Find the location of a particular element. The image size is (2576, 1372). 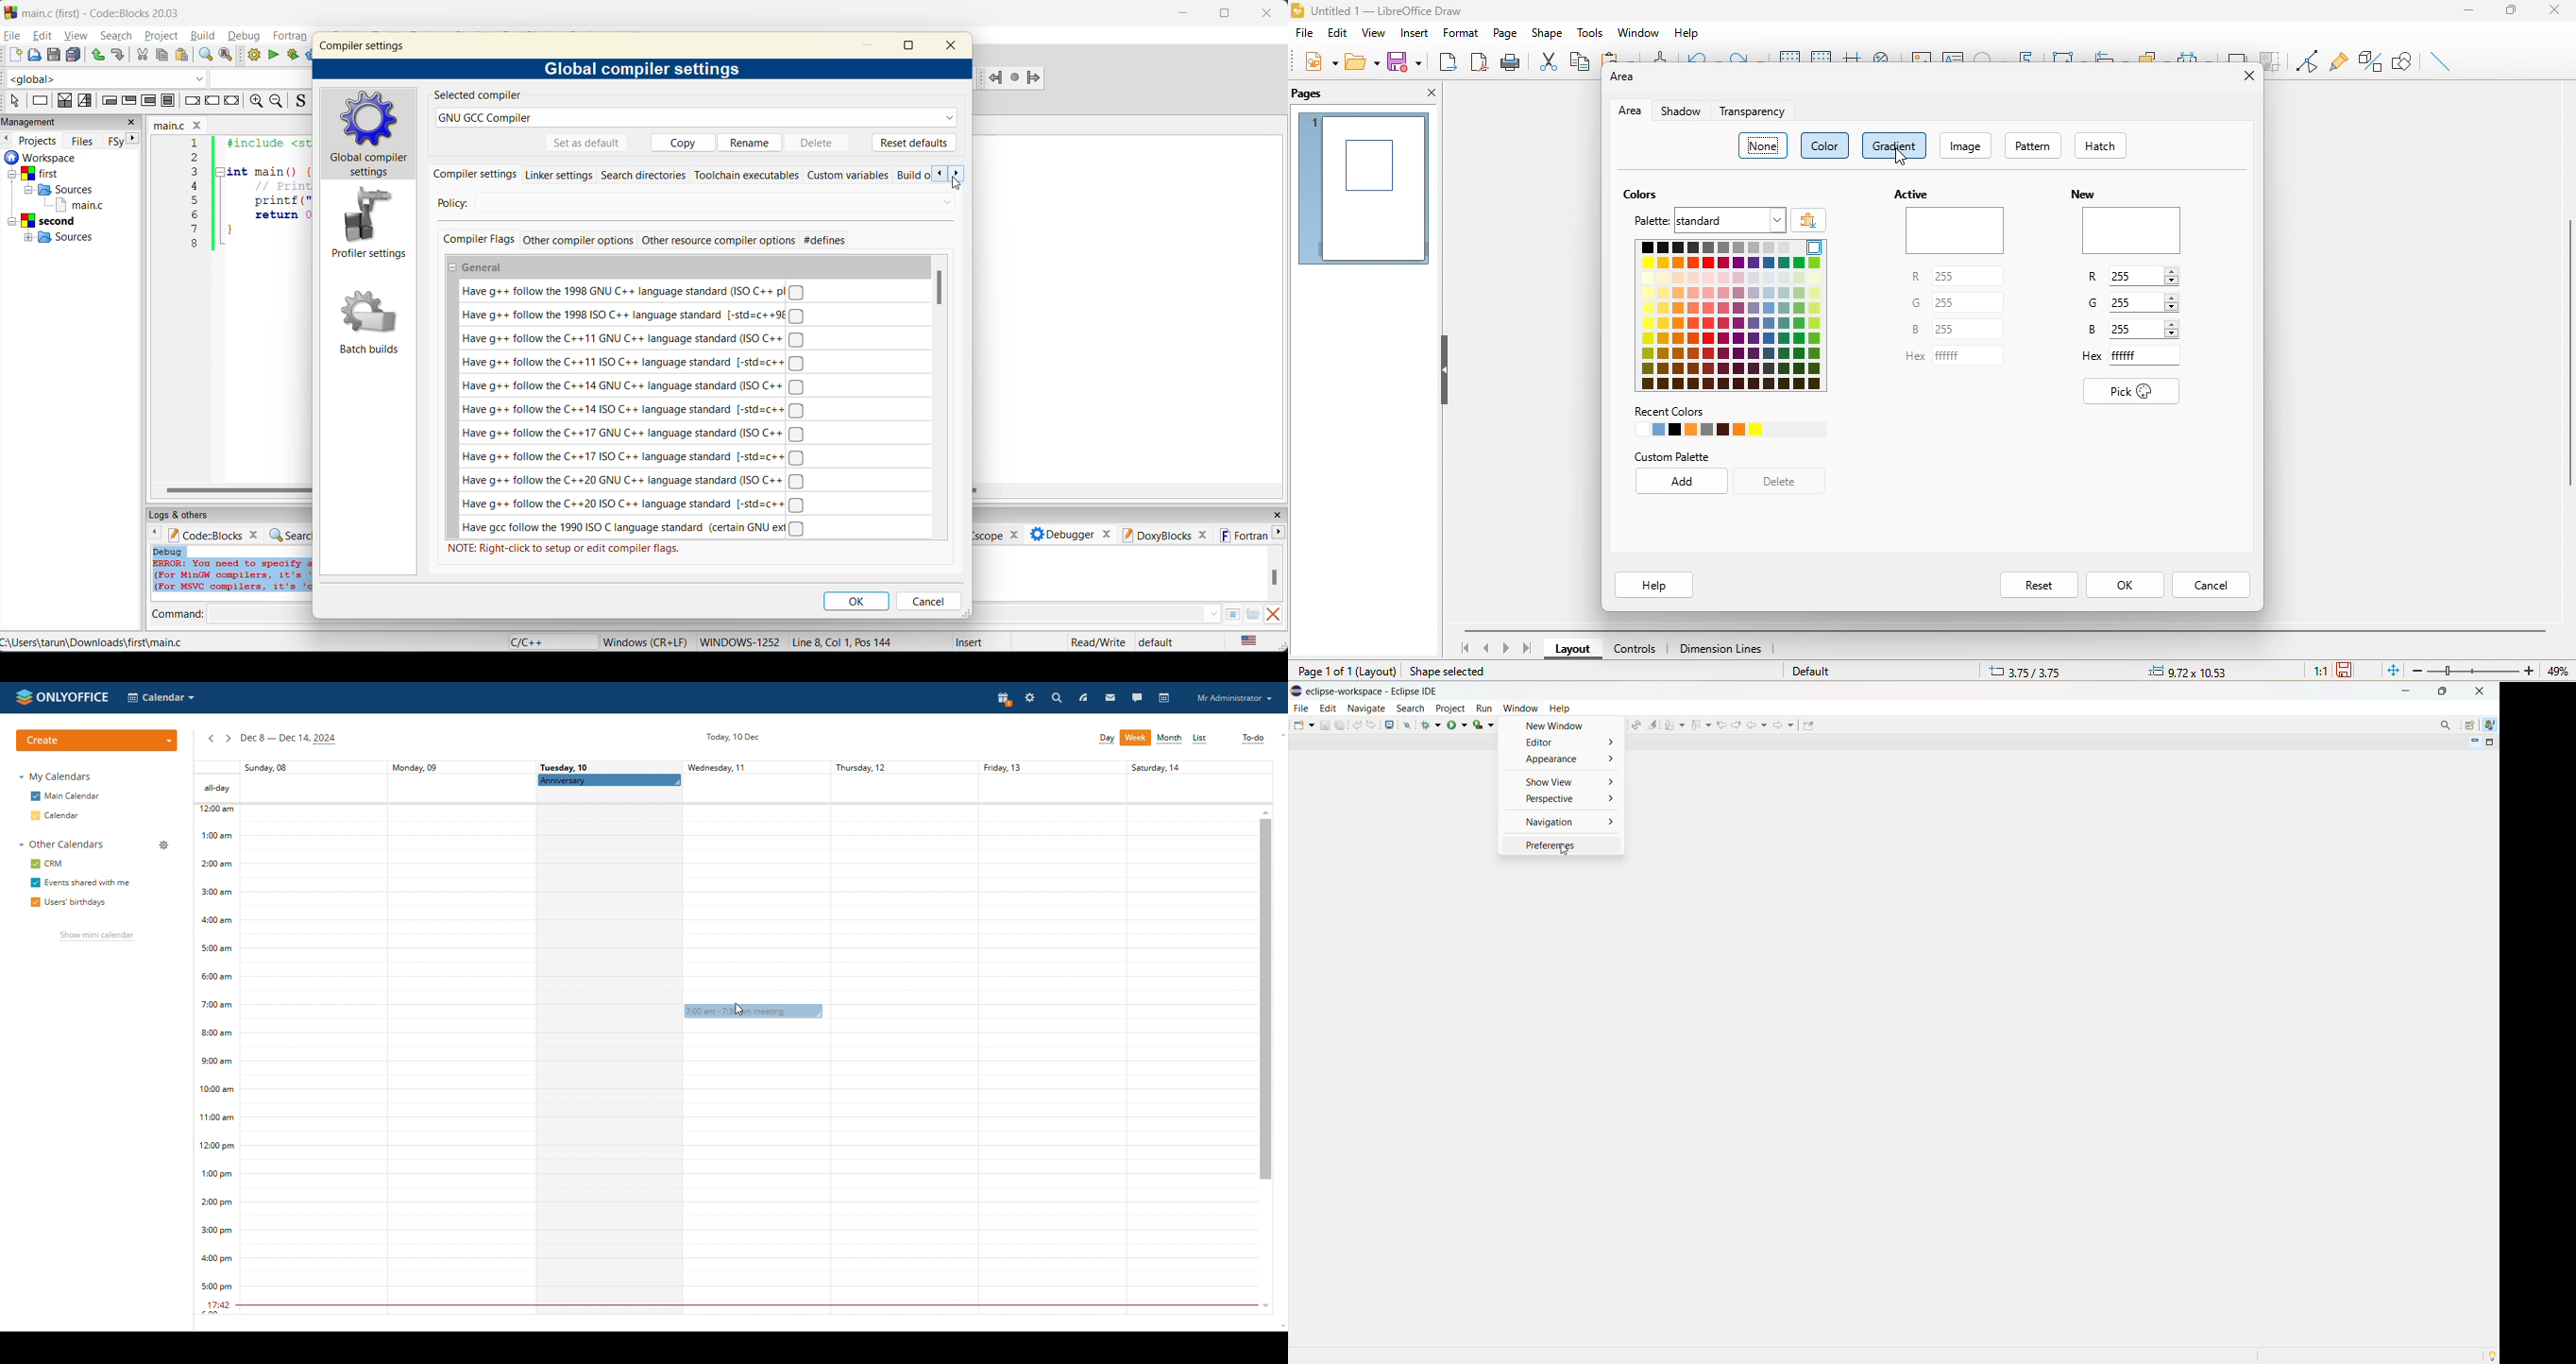

previous is located at coordinates (8, 139).